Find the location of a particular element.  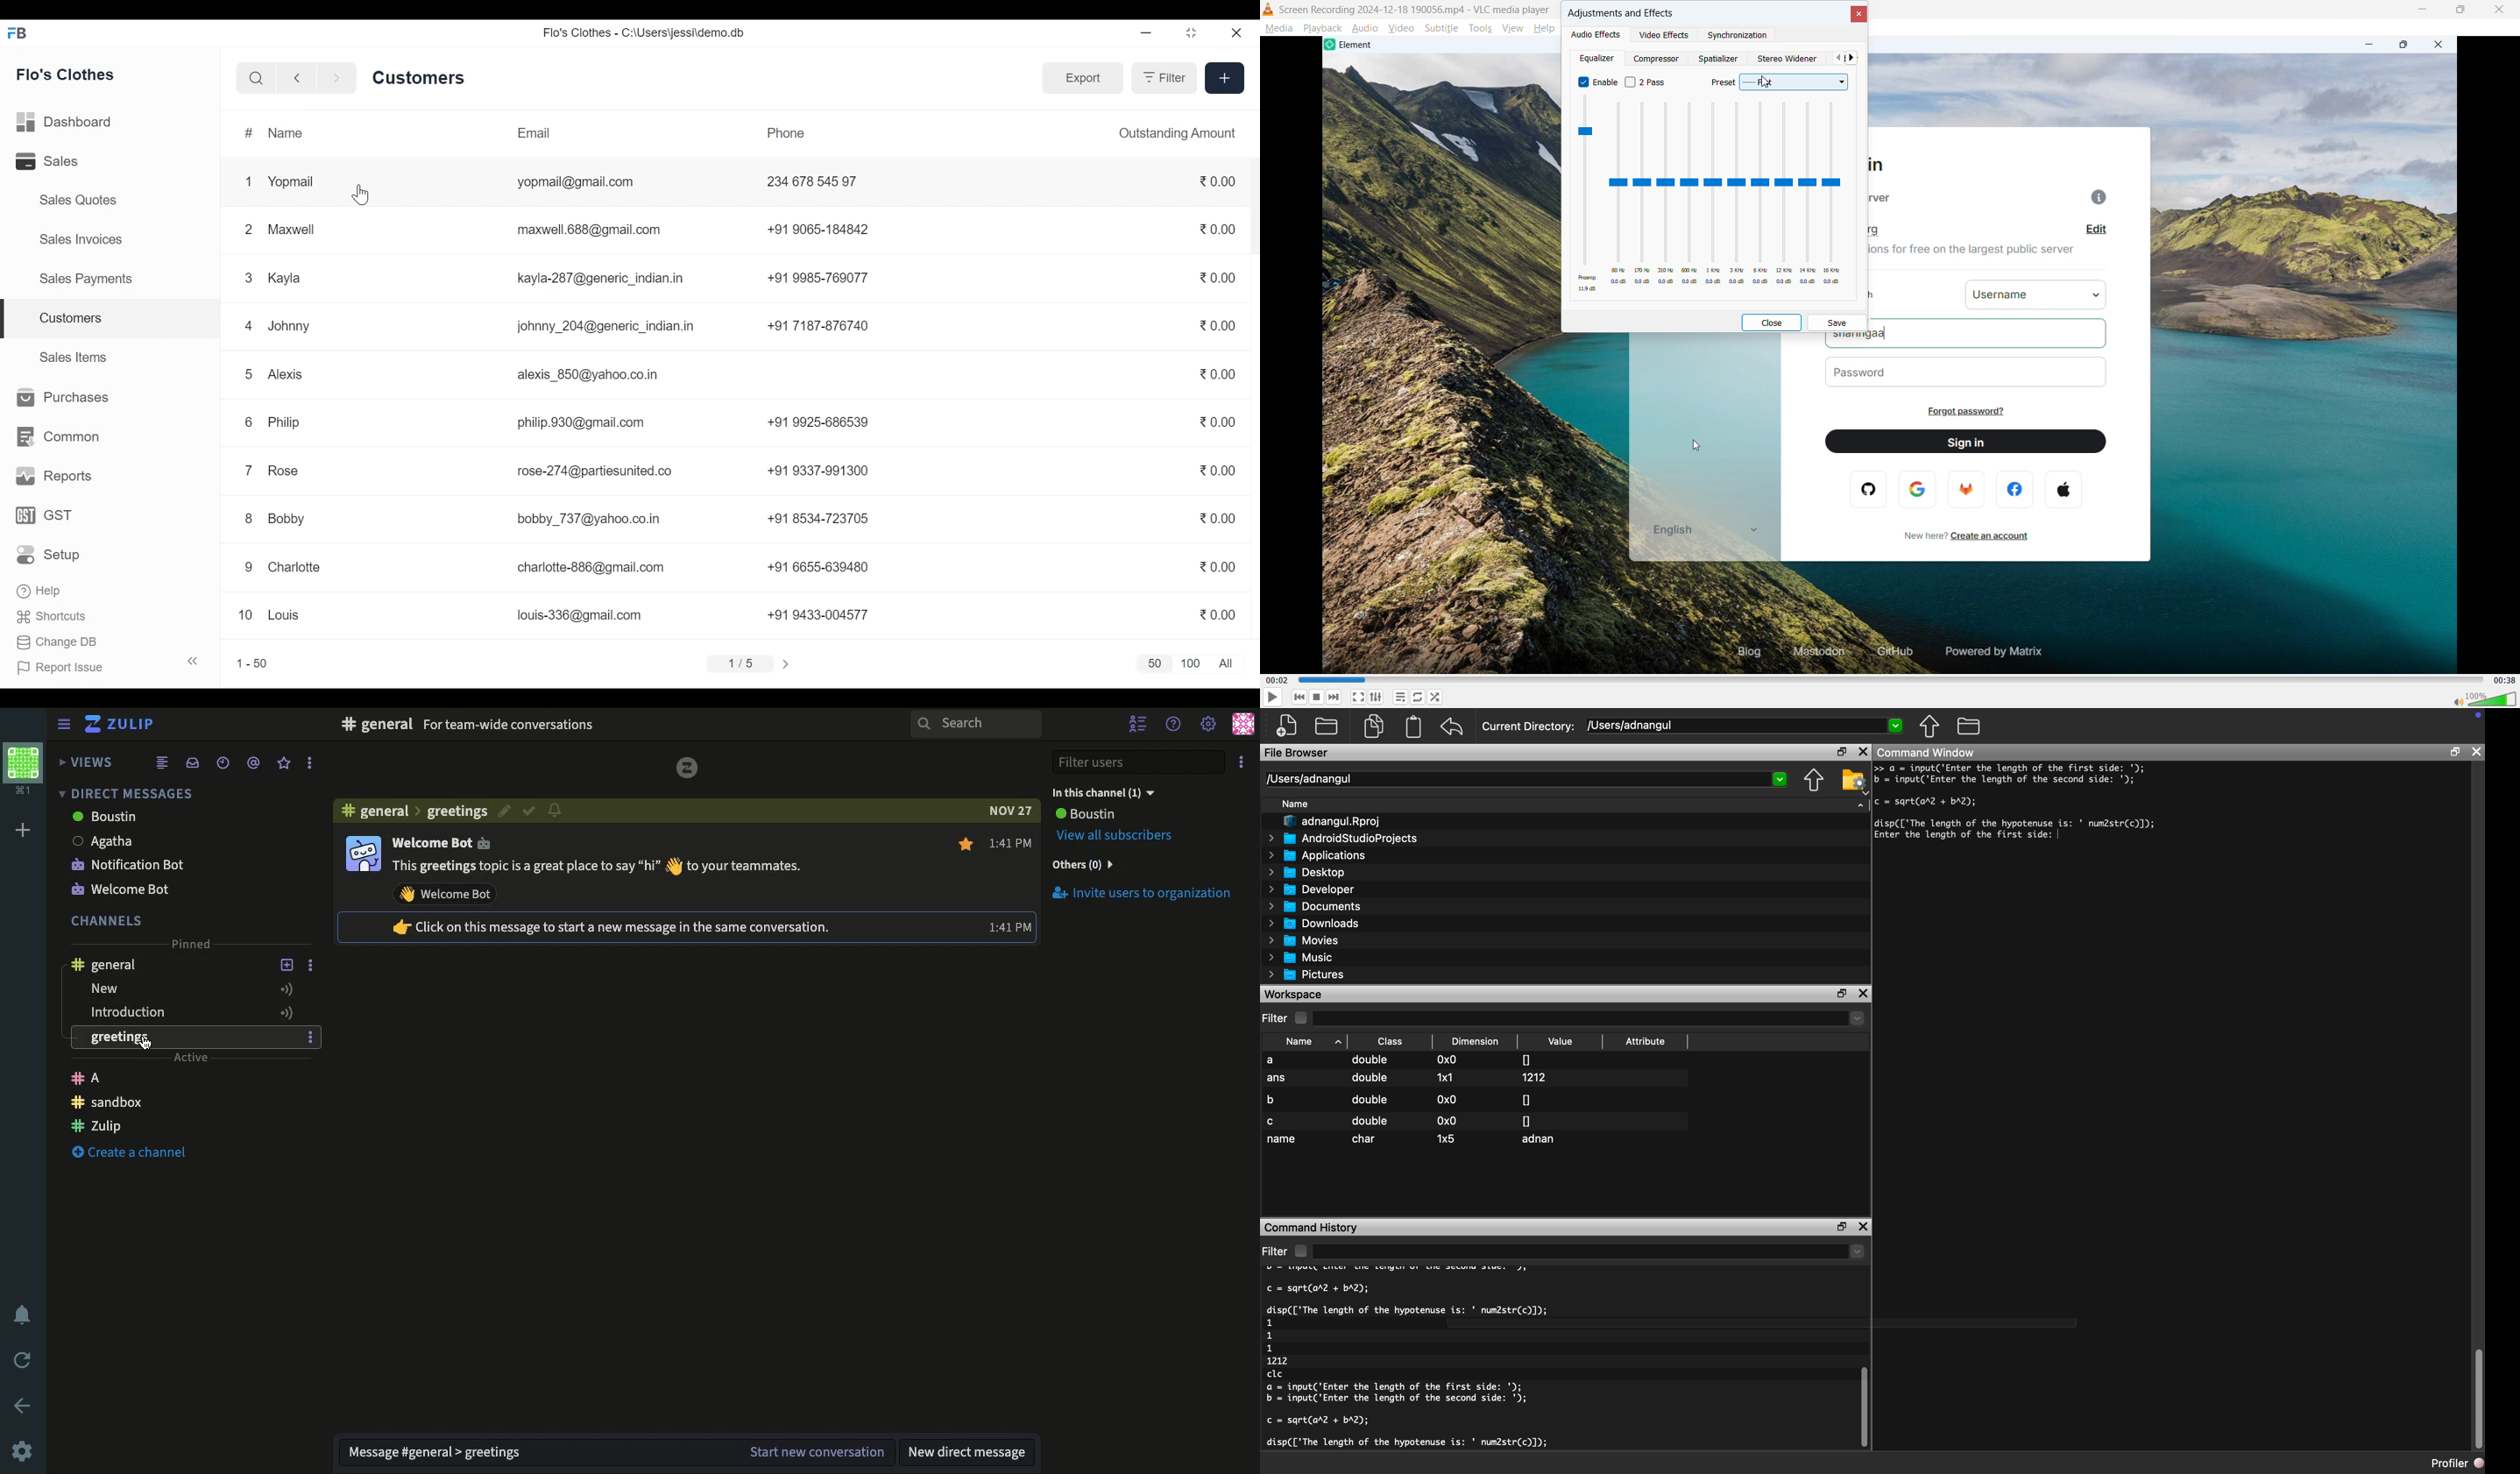

Notification bot is located at coordinates (168, 863).